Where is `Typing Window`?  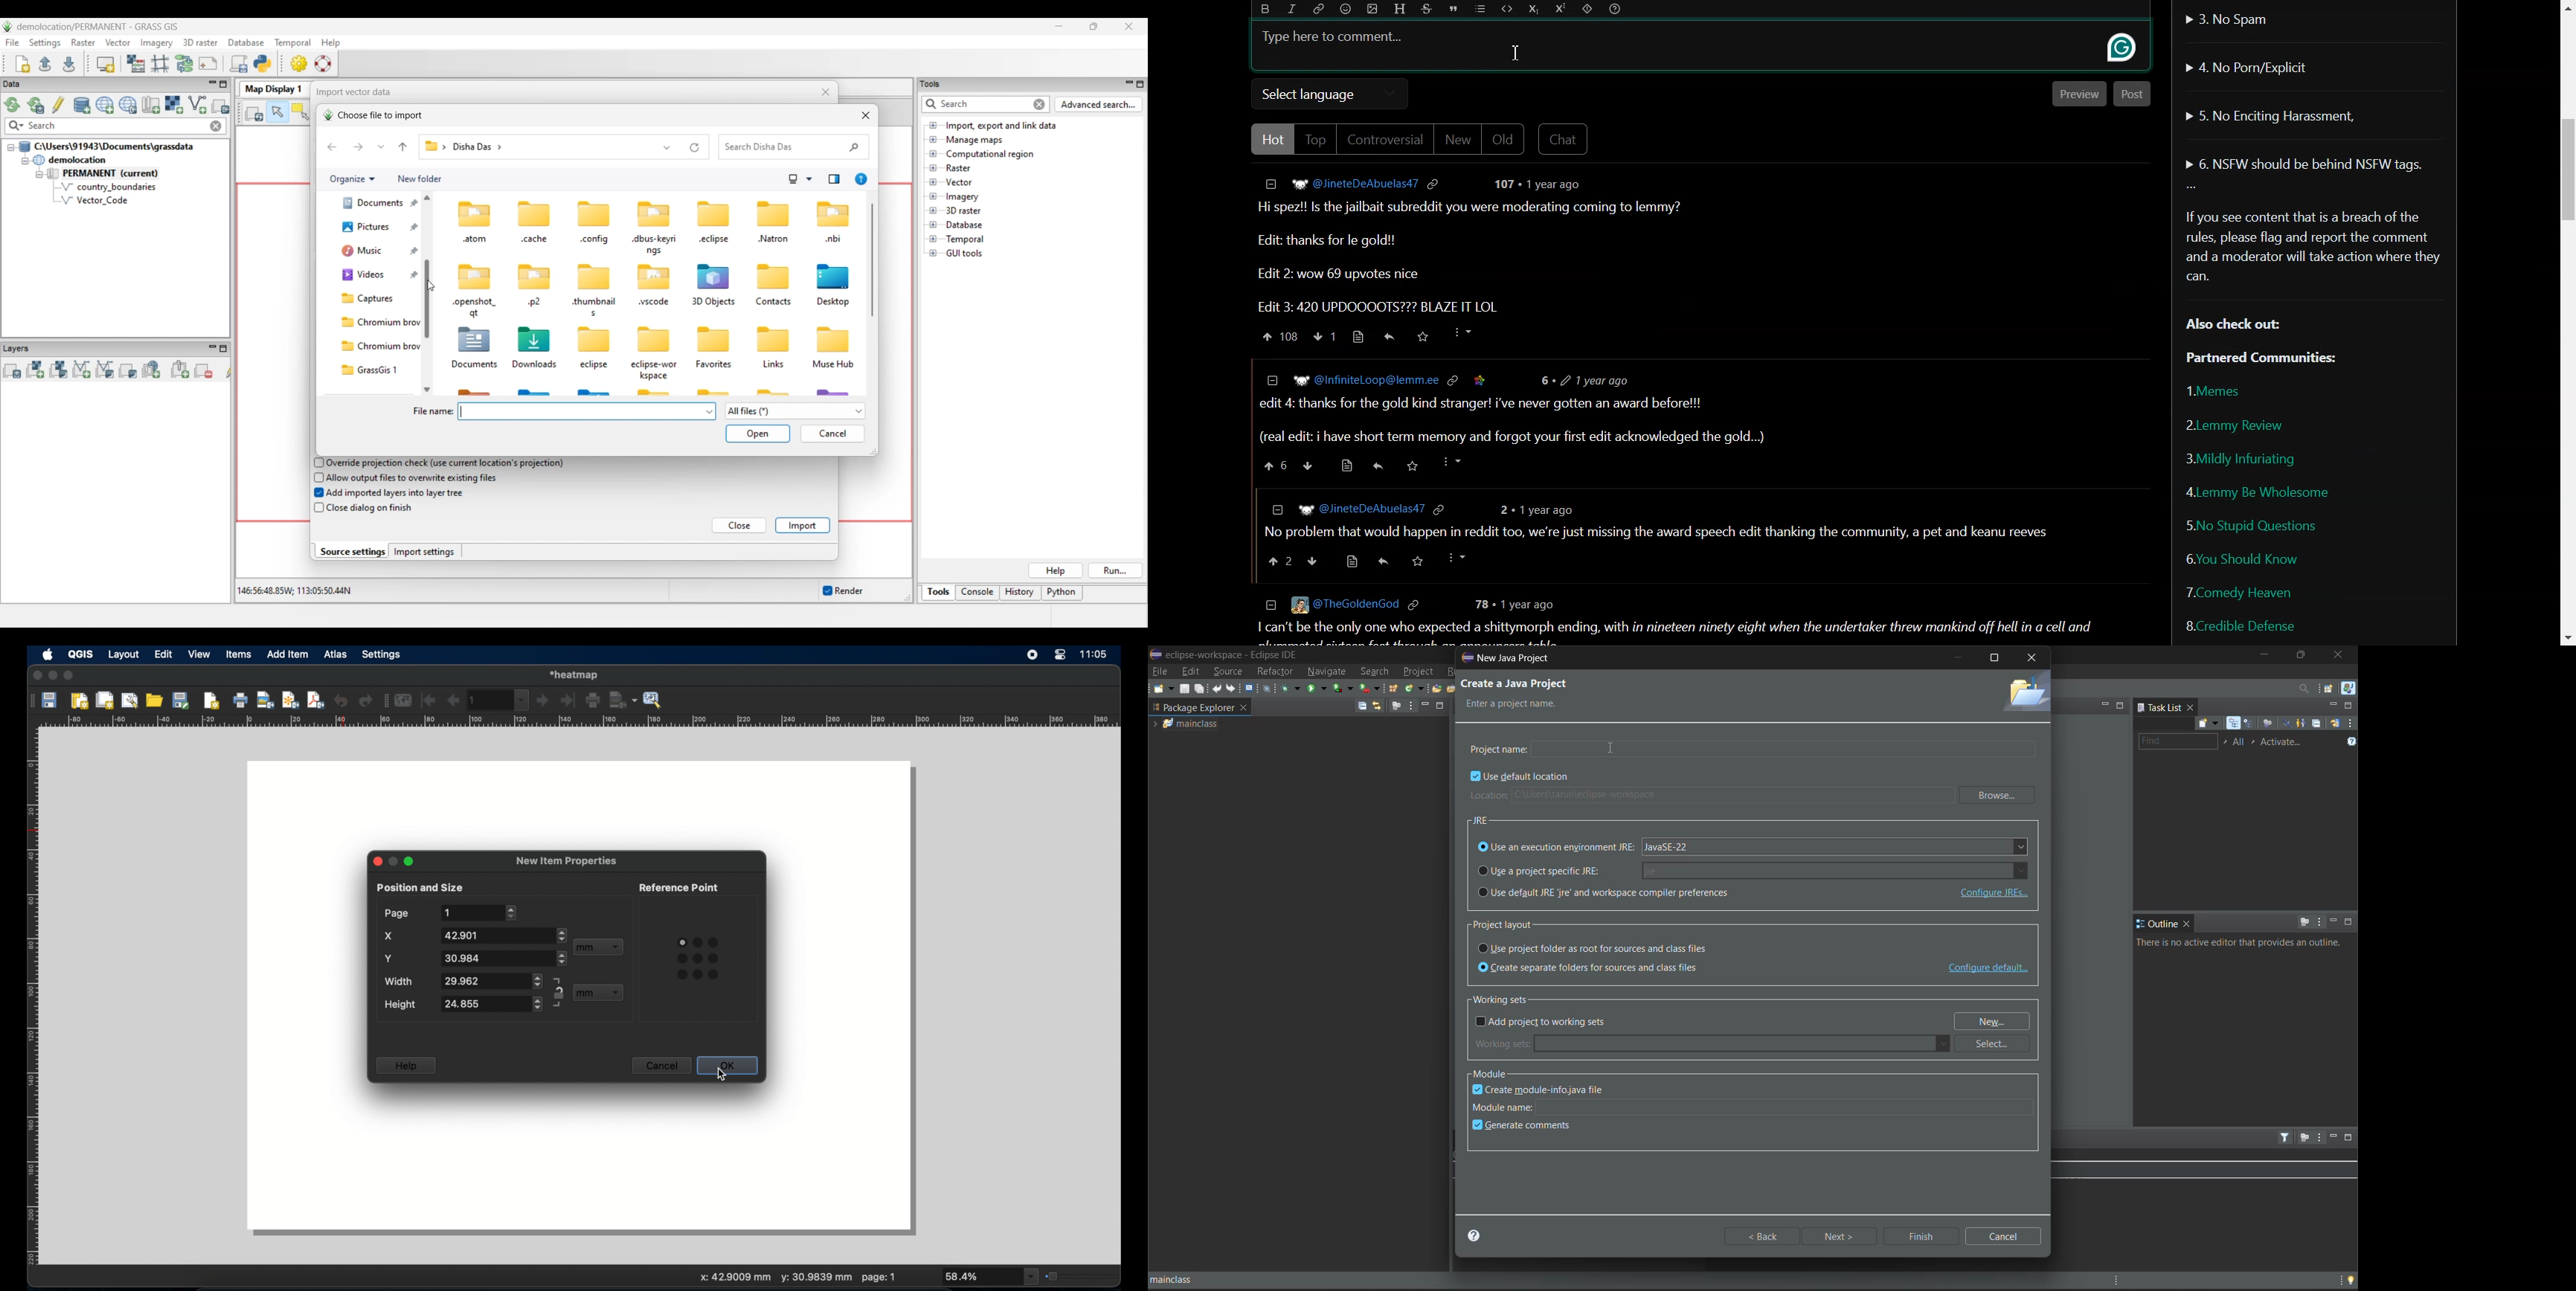 Typing Window is located at coordinates (1657, 47).